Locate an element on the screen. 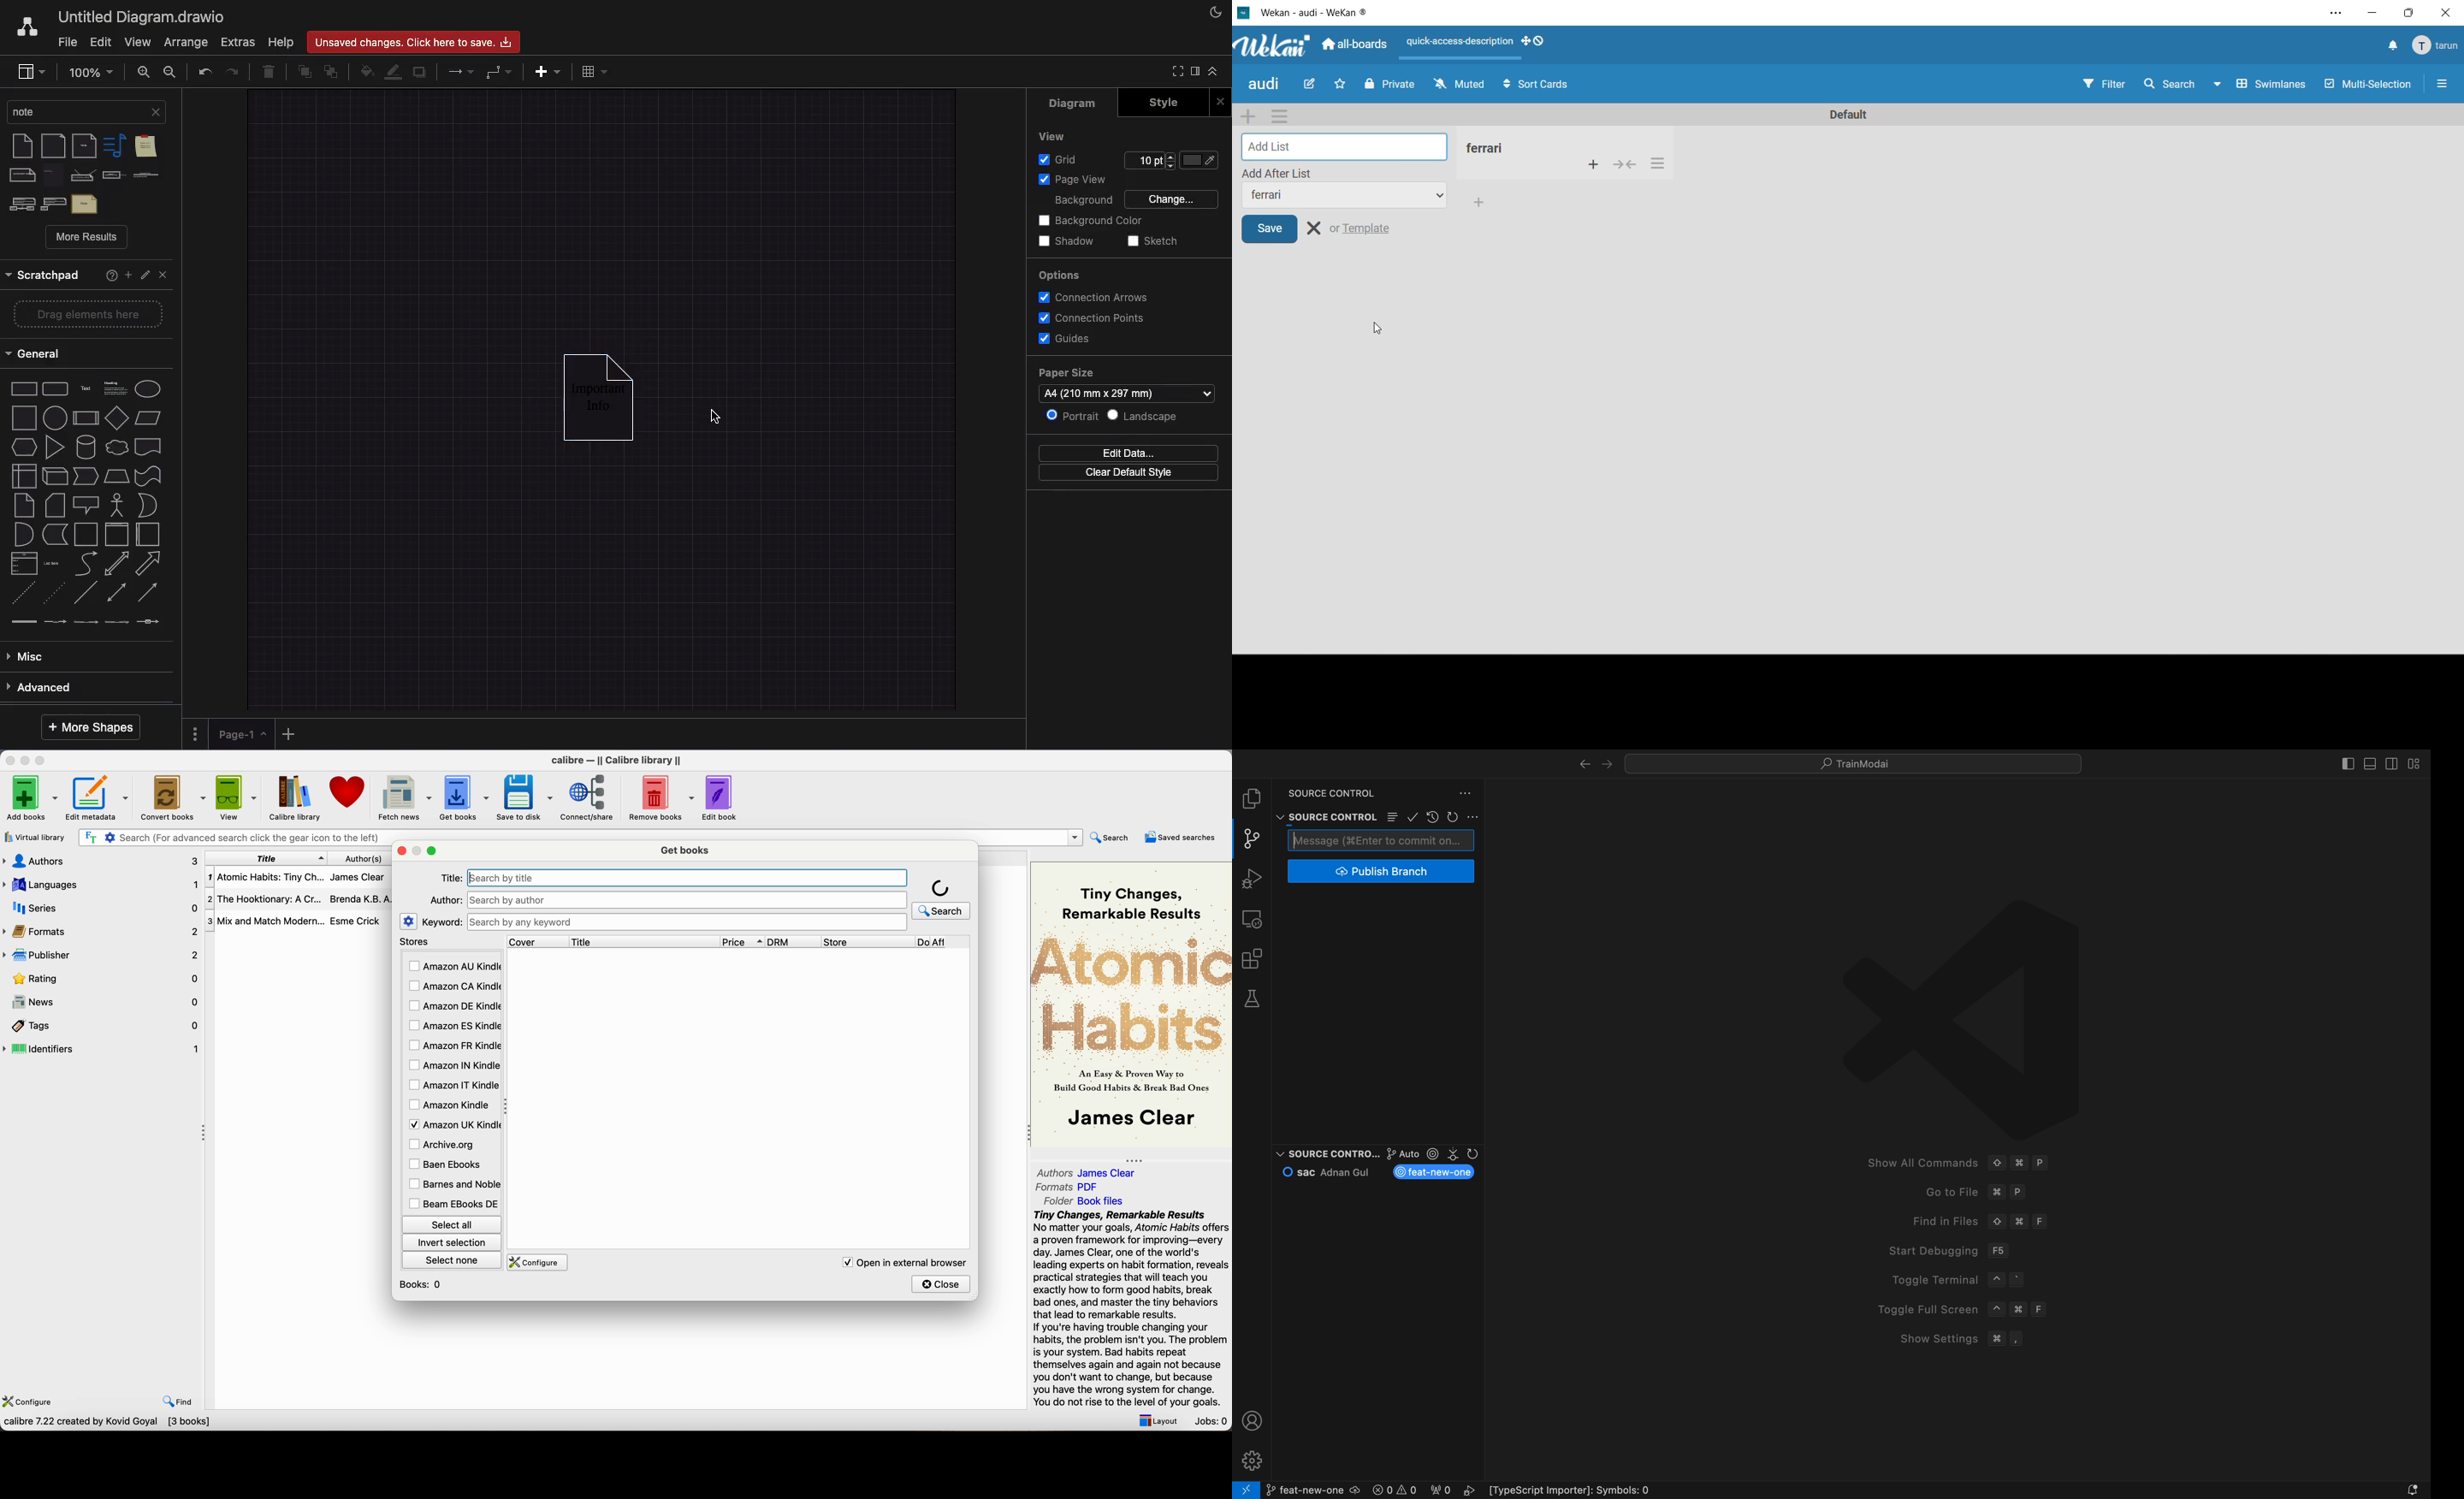 Image resolution: width=2464 pixels, height=1512 pixels. Draw.io logo is located at coordinates (29, 27).